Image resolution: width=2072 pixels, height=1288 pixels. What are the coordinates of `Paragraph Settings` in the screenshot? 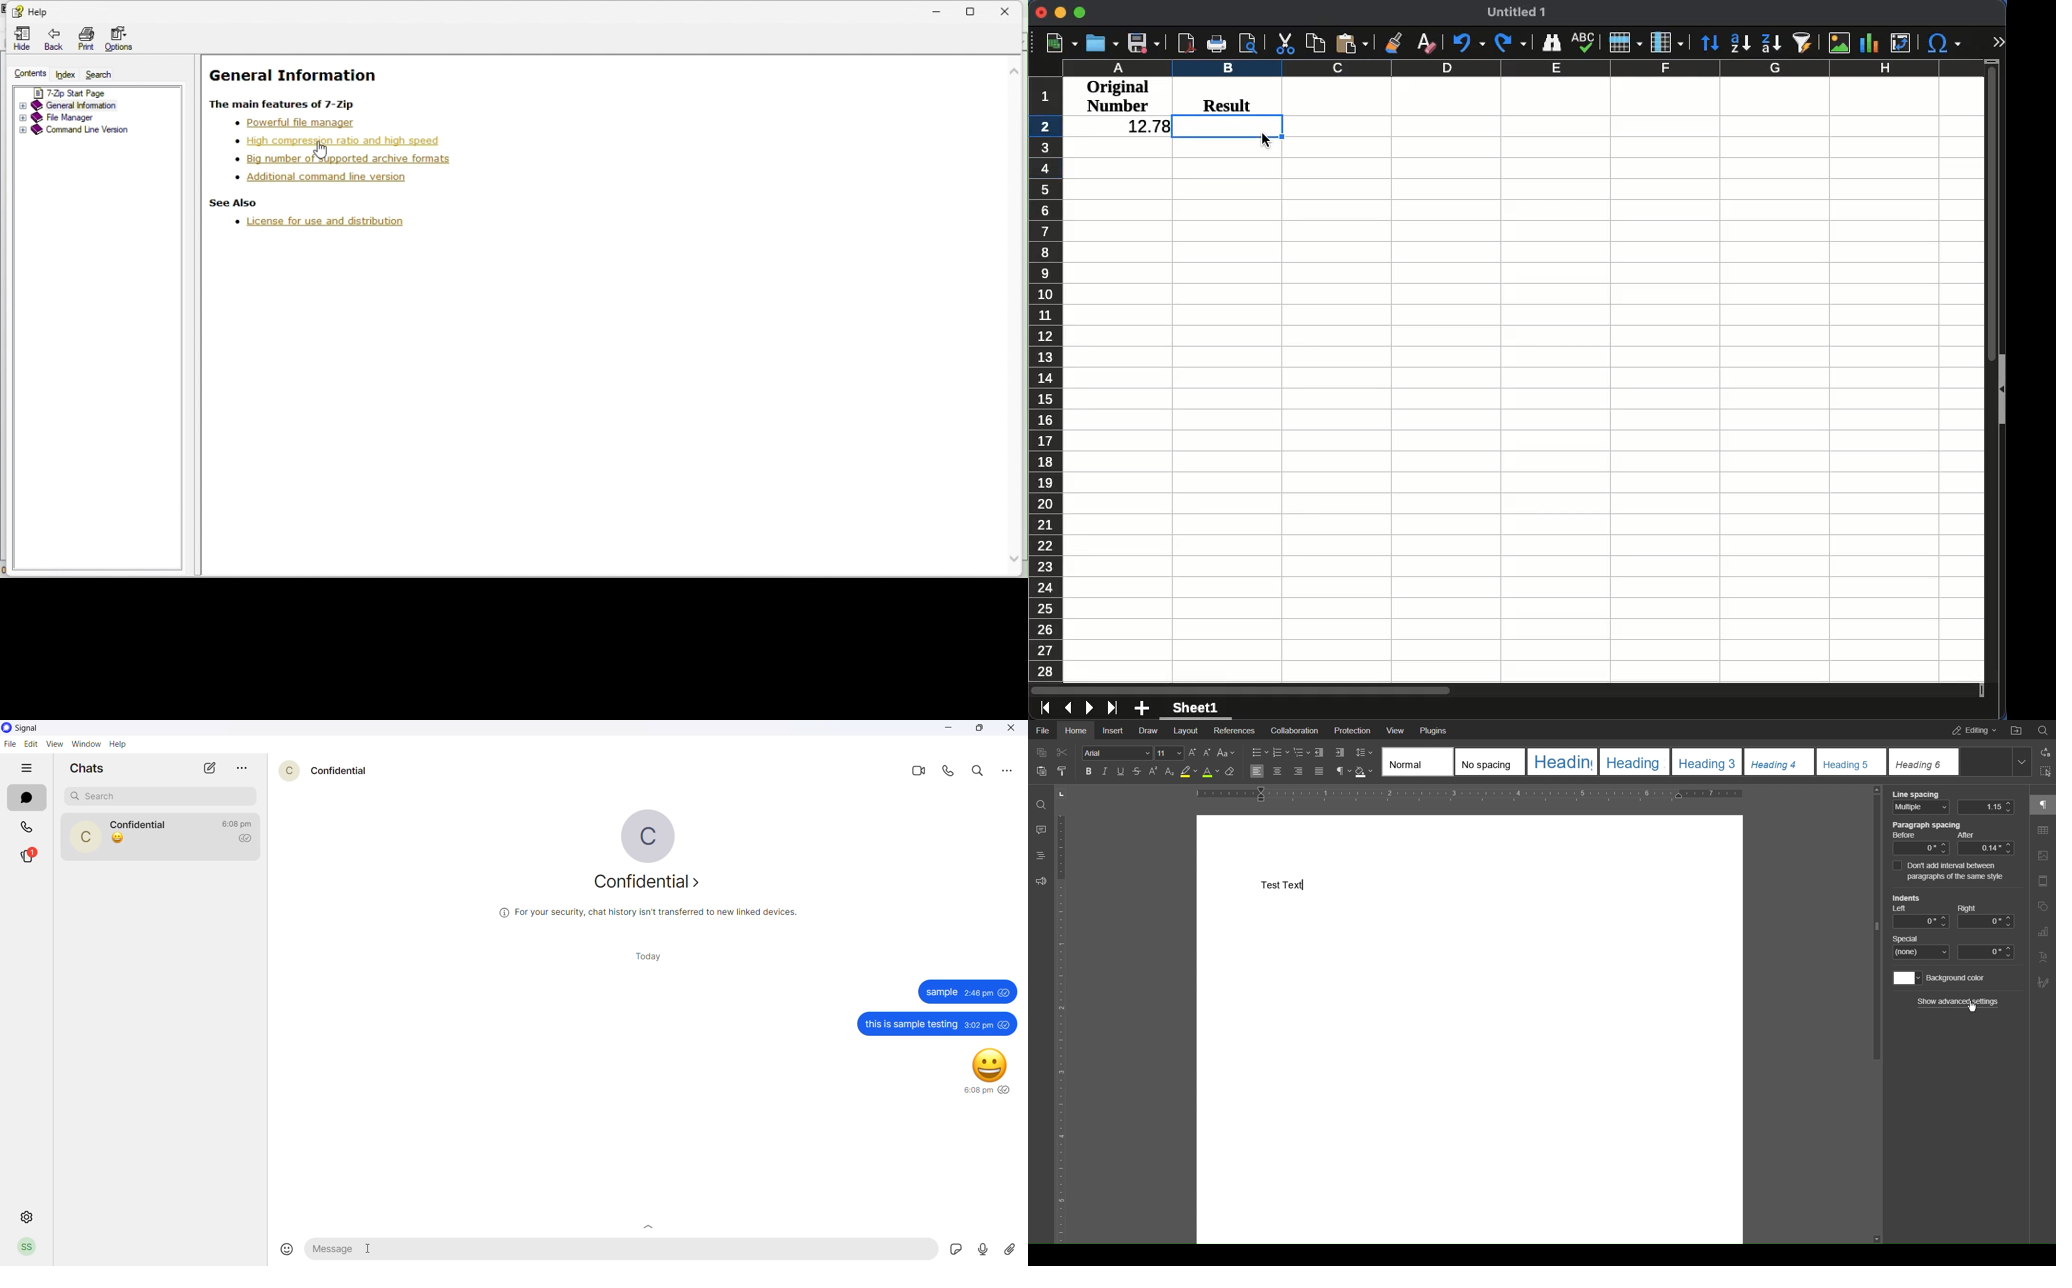 It's located at (2043, 804).